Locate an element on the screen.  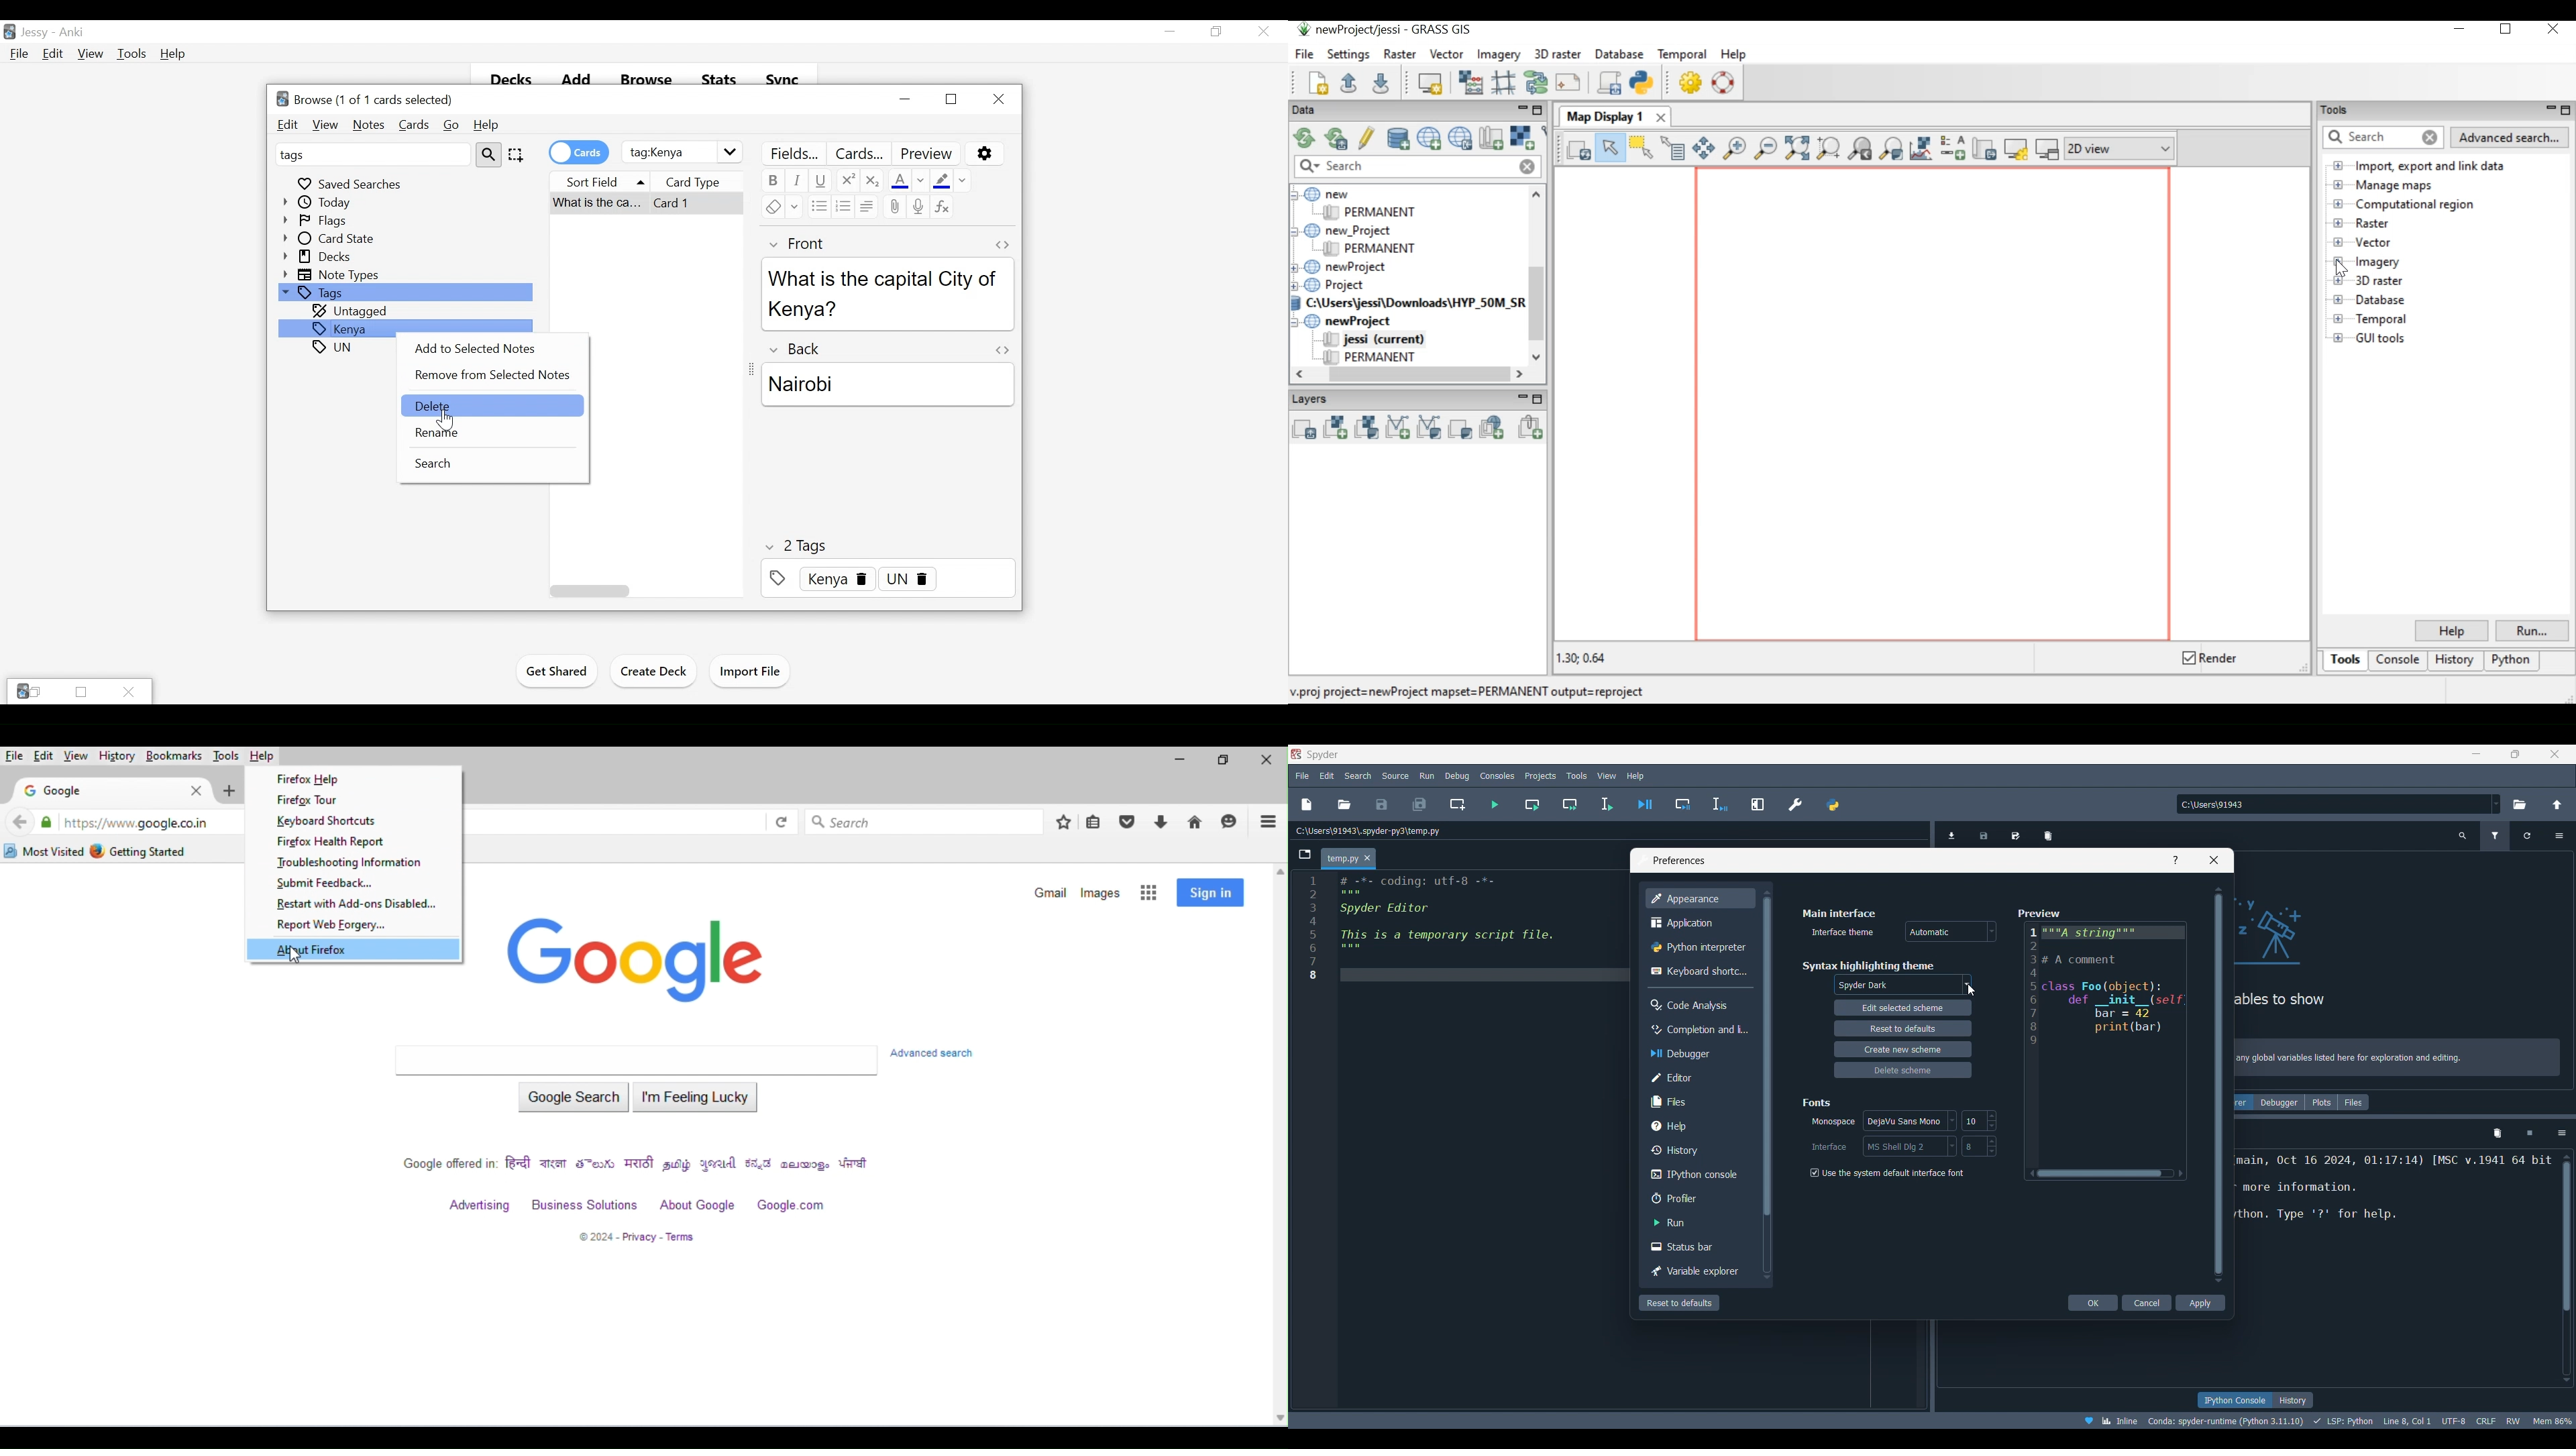
Bold  is located at coordinates (772, 181).